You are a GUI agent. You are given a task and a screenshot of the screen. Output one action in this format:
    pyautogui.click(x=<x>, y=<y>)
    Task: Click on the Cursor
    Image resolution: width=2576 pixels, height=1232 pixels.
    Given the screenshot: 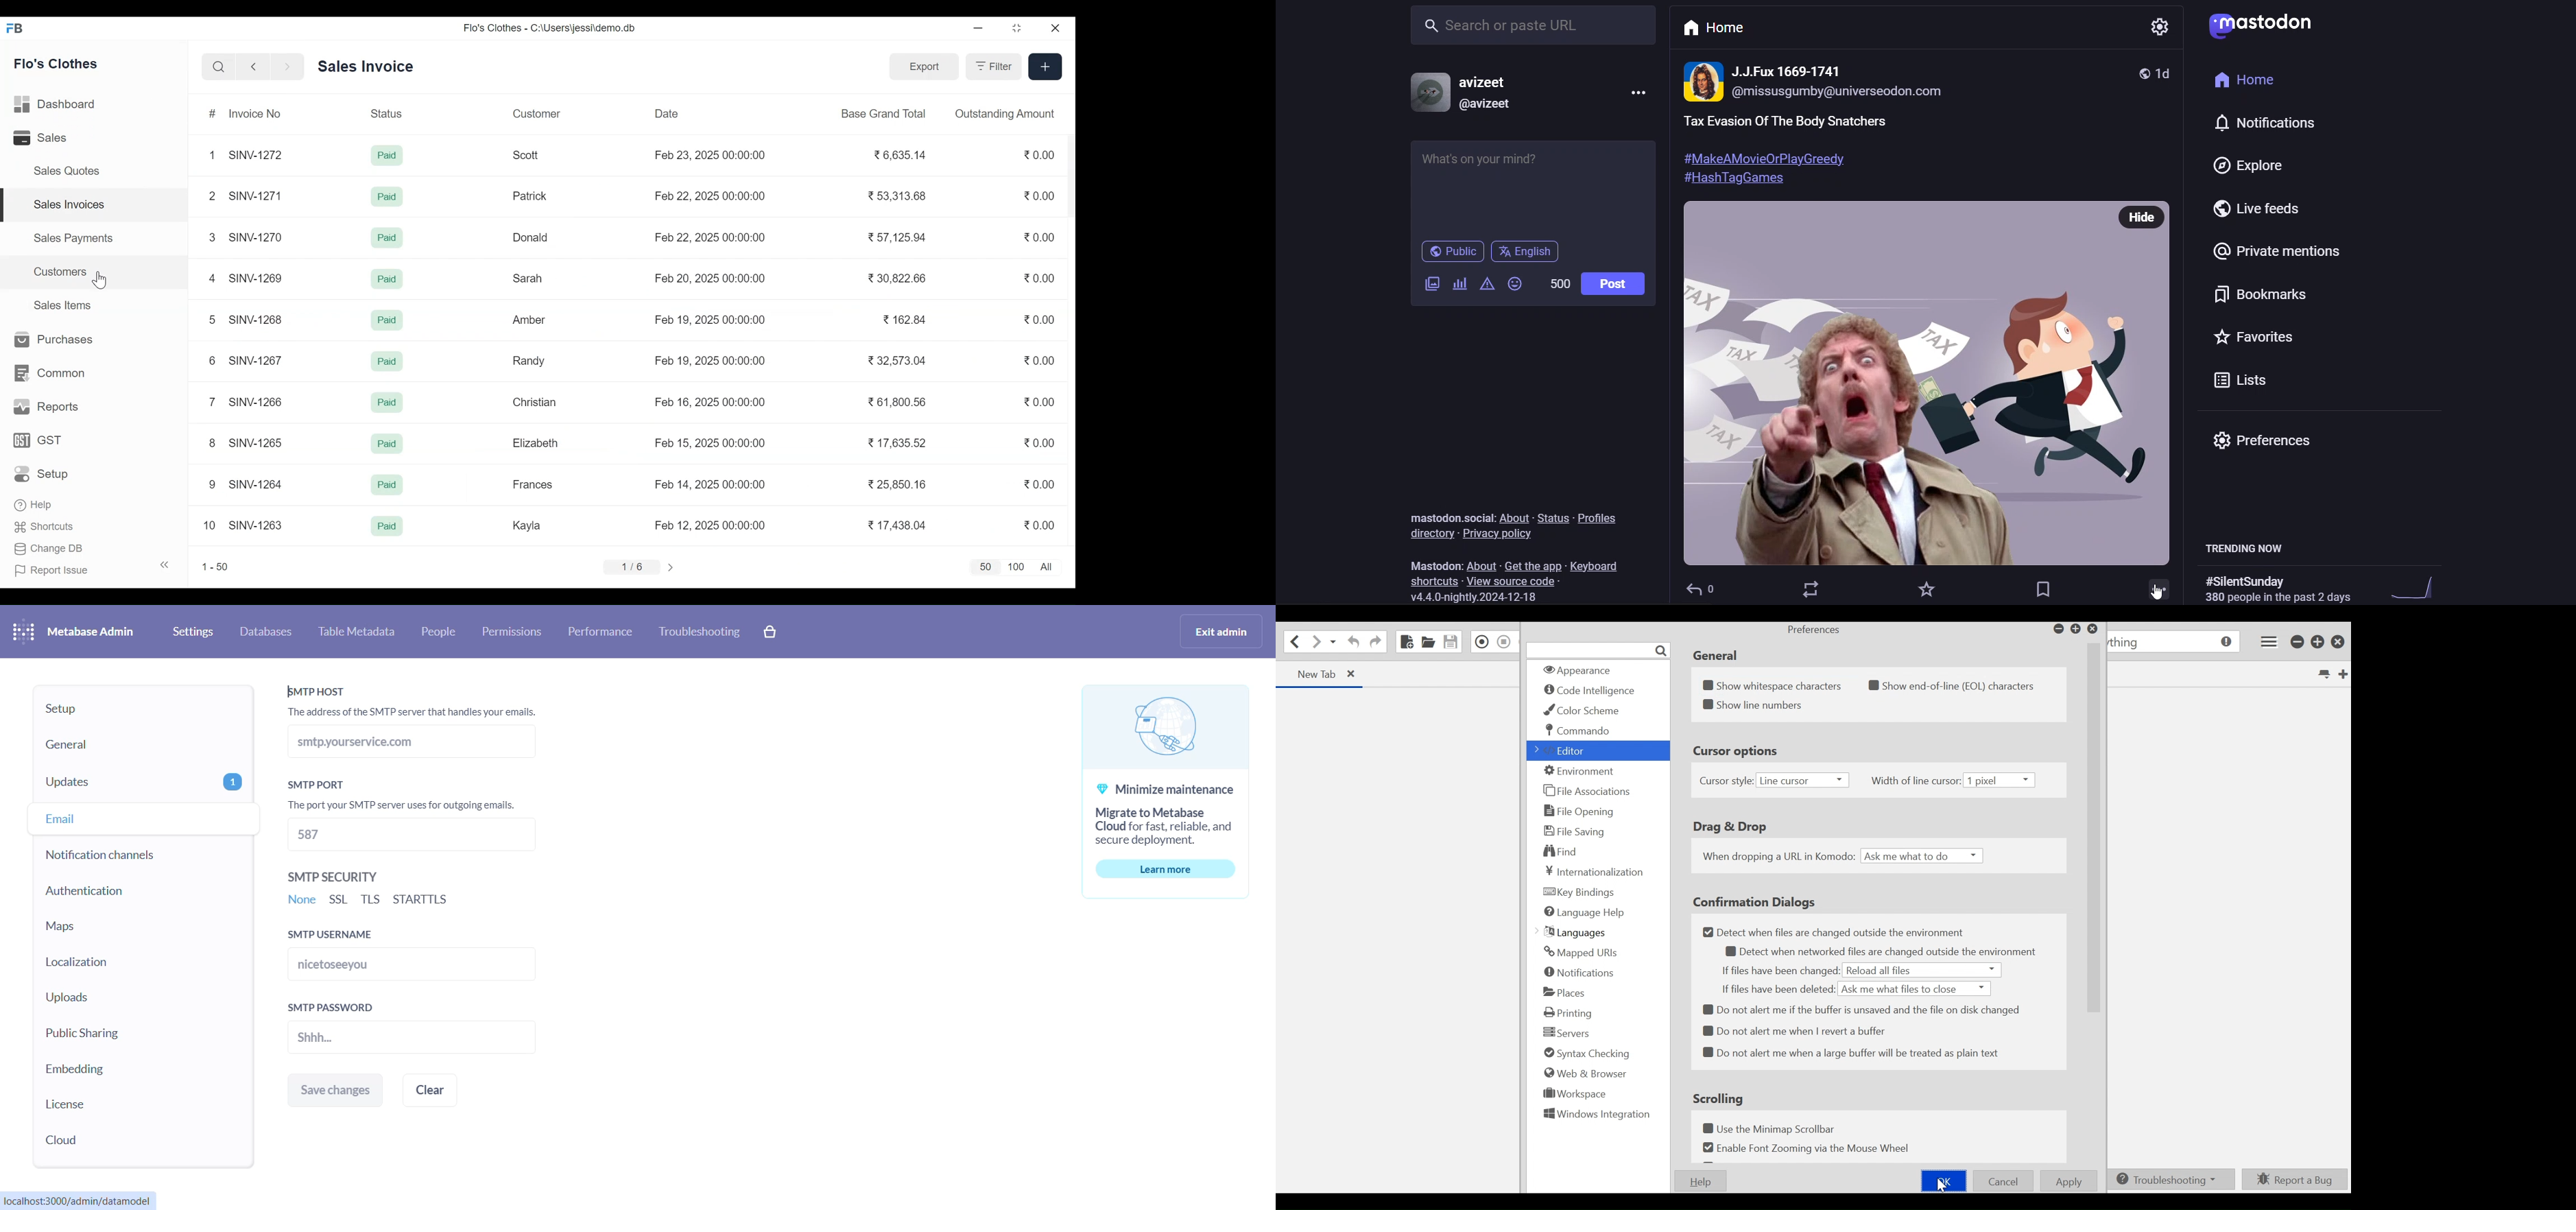 What is the action you would take?
    pyautogui.click(x=98, y=281)
    